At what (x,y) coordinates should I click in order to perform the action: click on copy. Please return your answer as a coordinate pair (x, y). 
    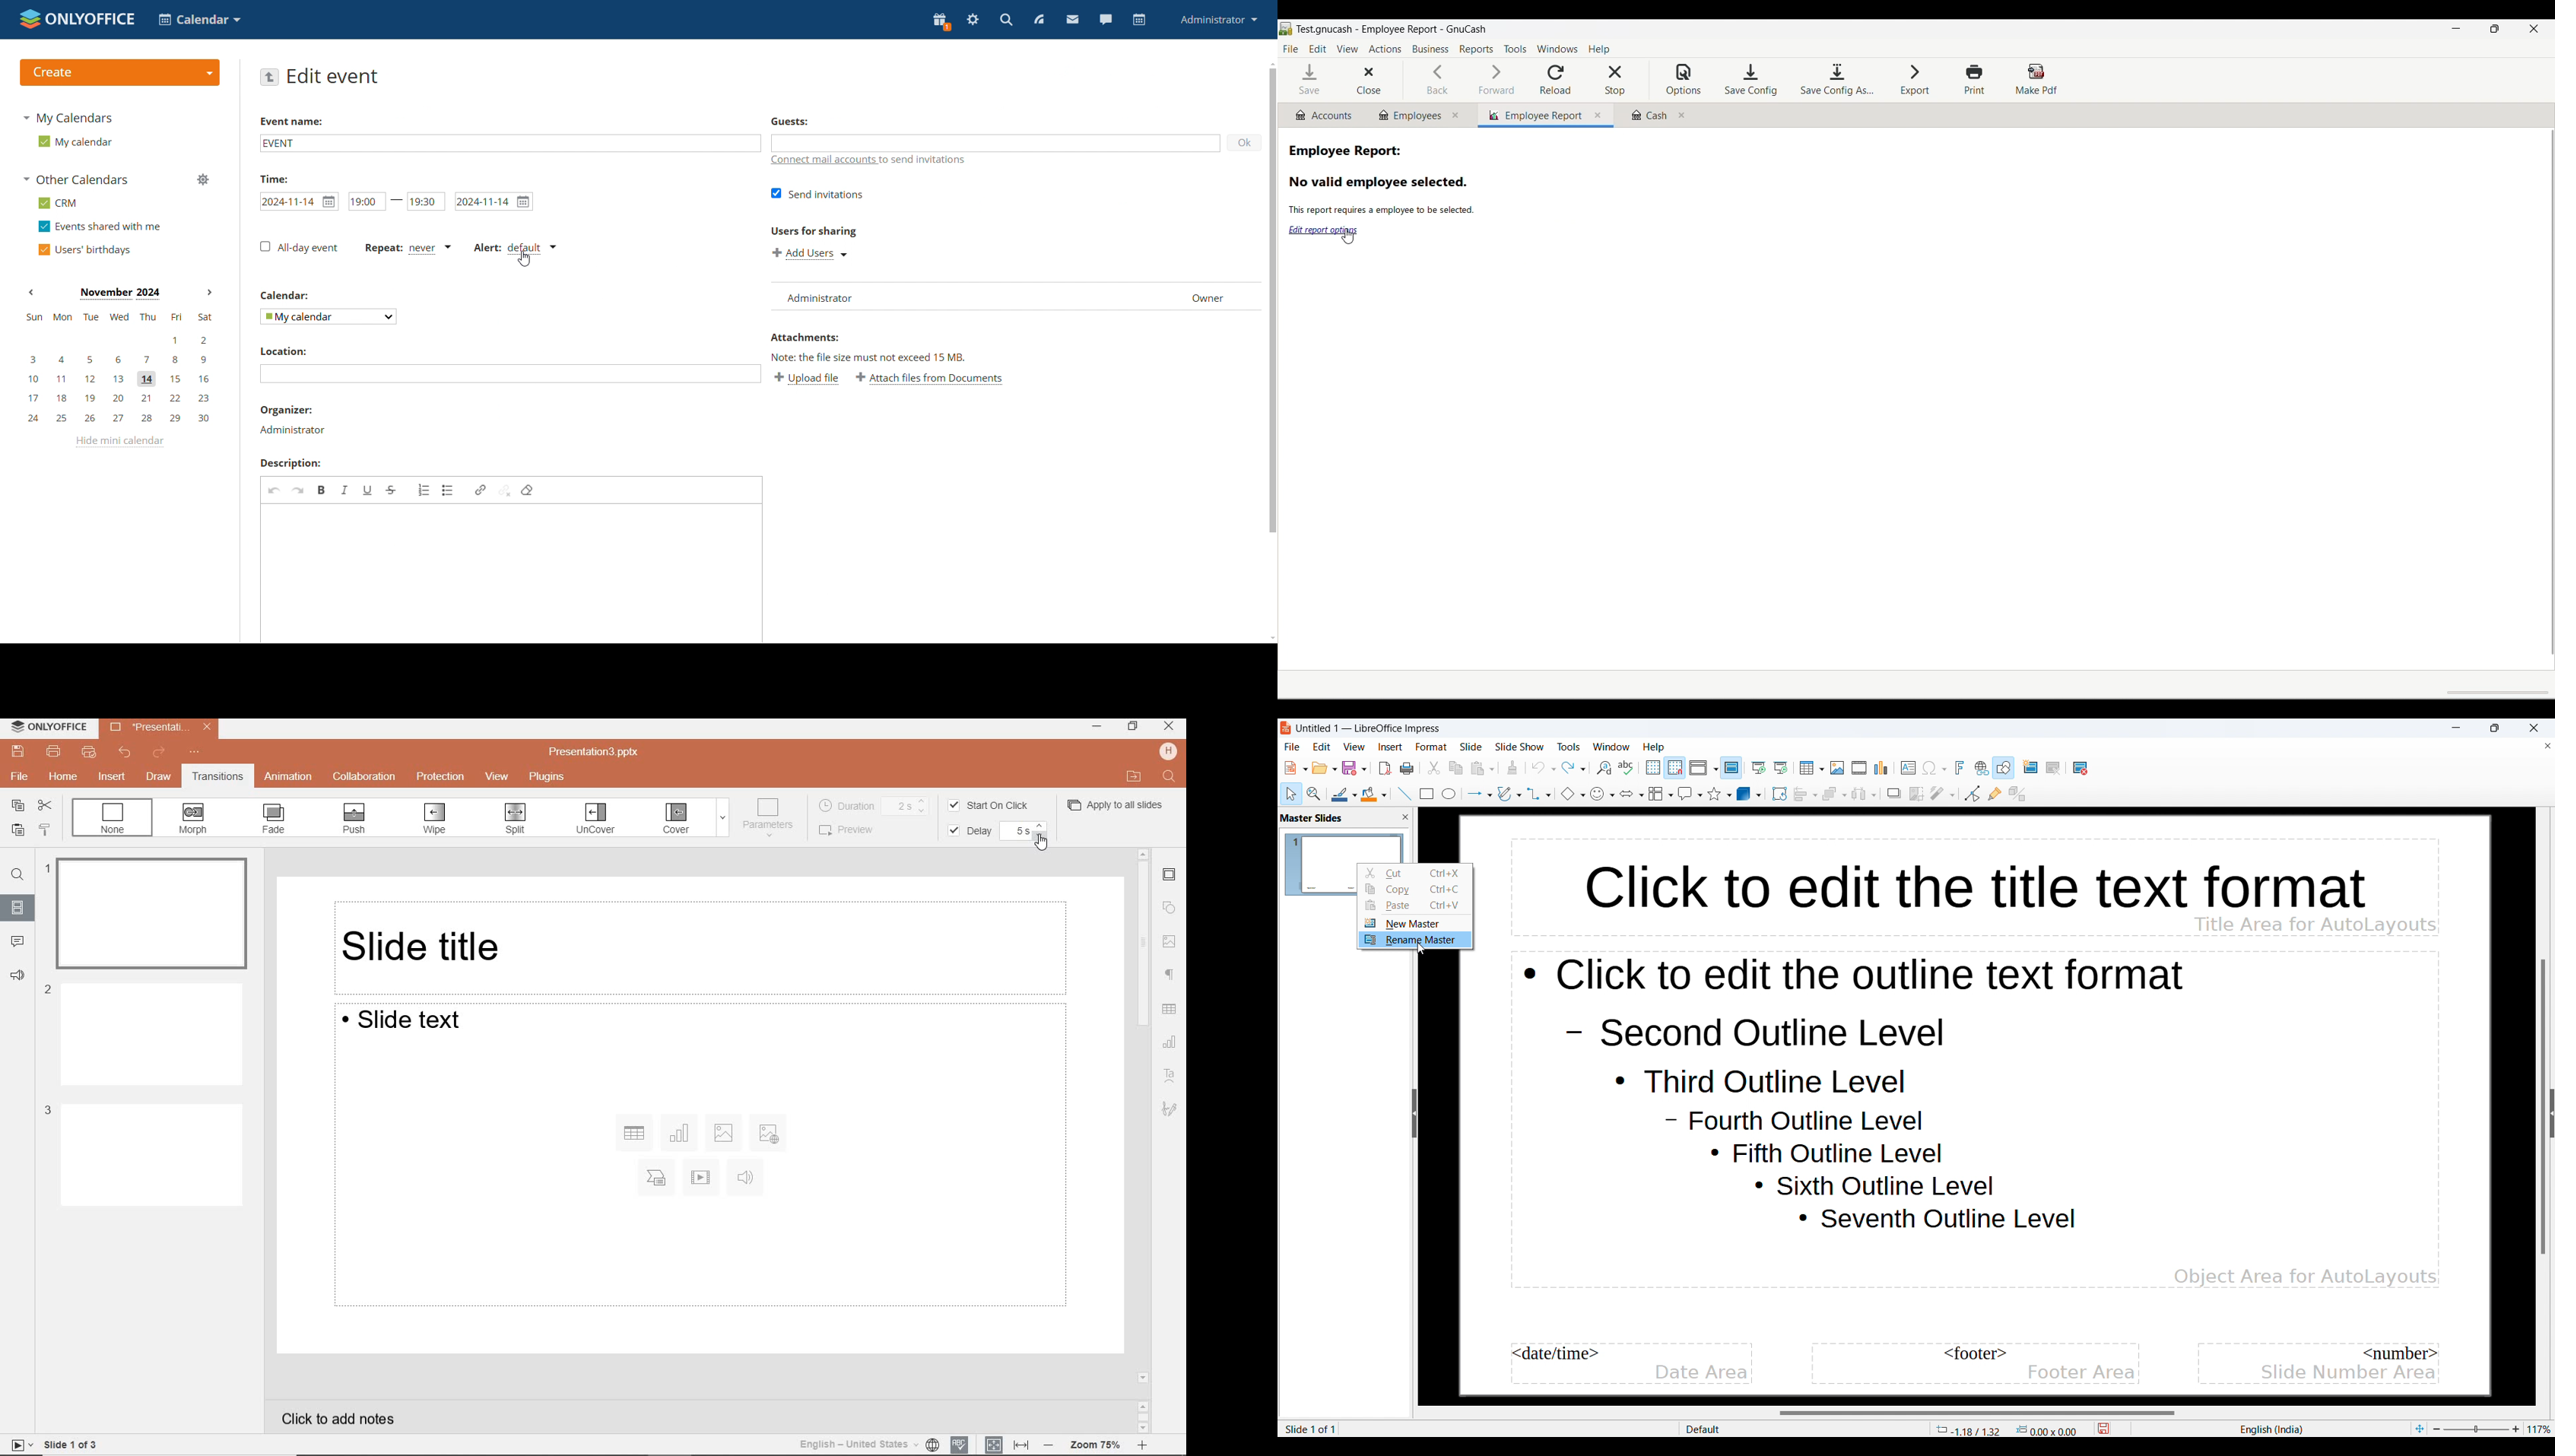
    Looking at the image, I should click on (1456, 768).